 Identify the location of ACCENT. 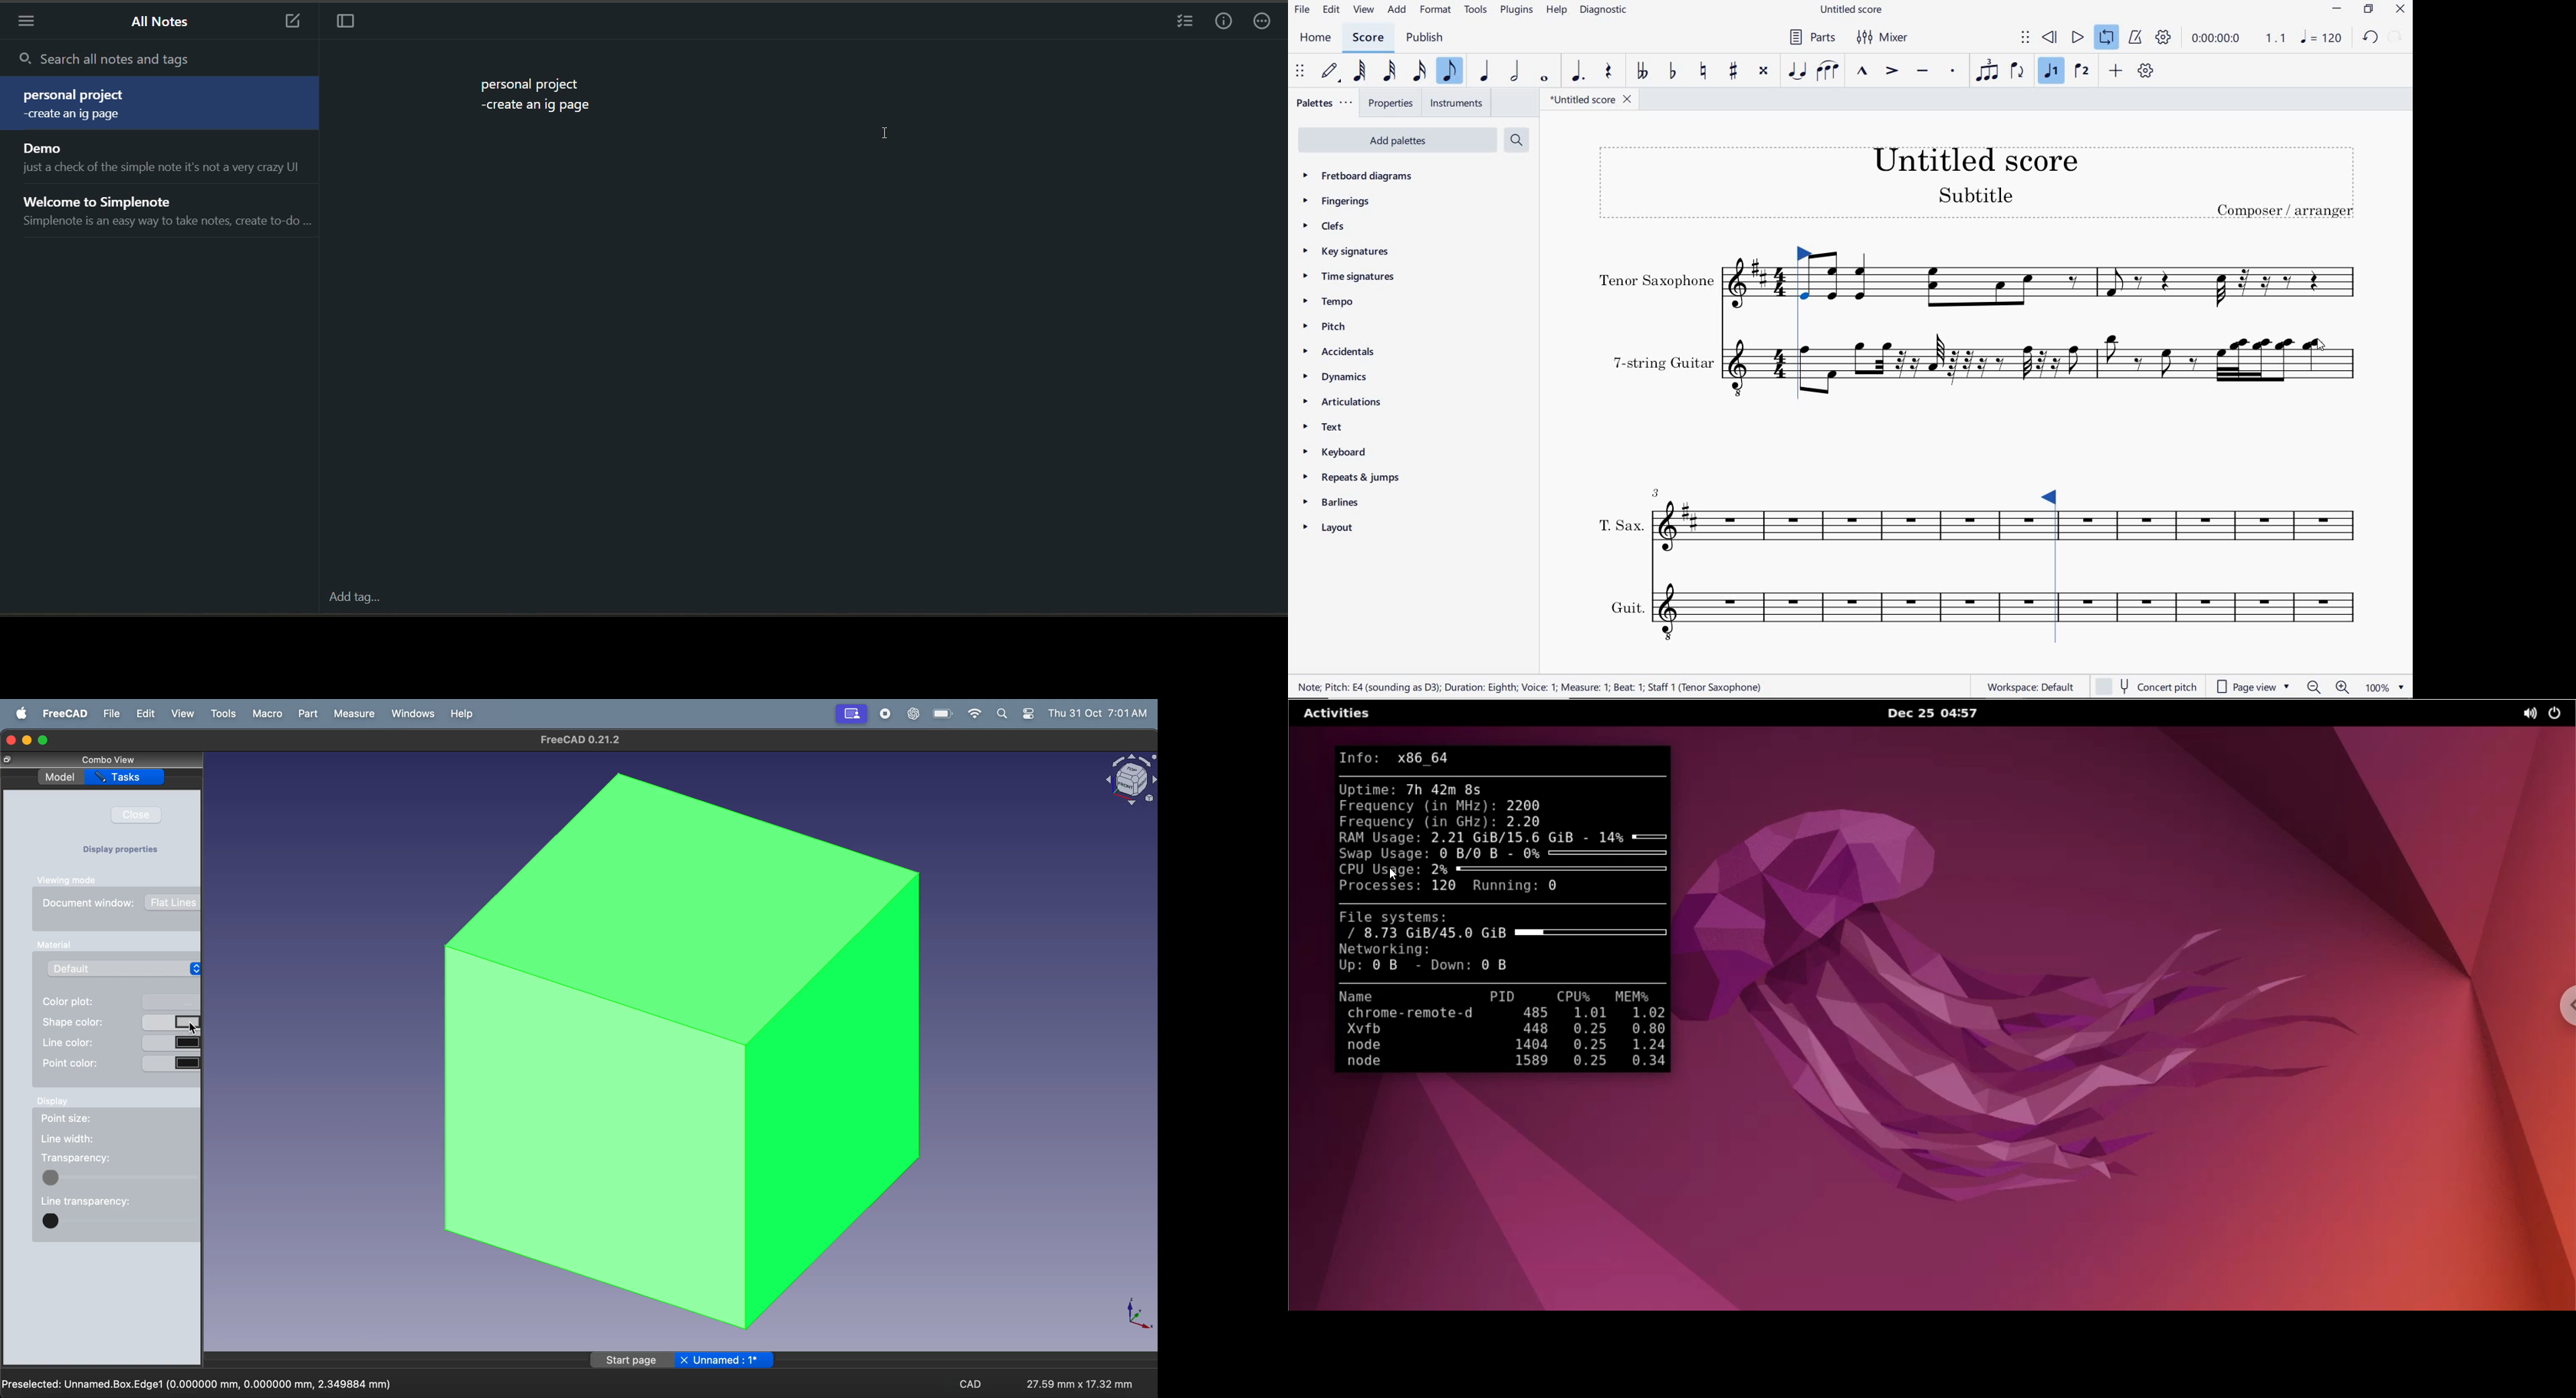
(1890, 72).